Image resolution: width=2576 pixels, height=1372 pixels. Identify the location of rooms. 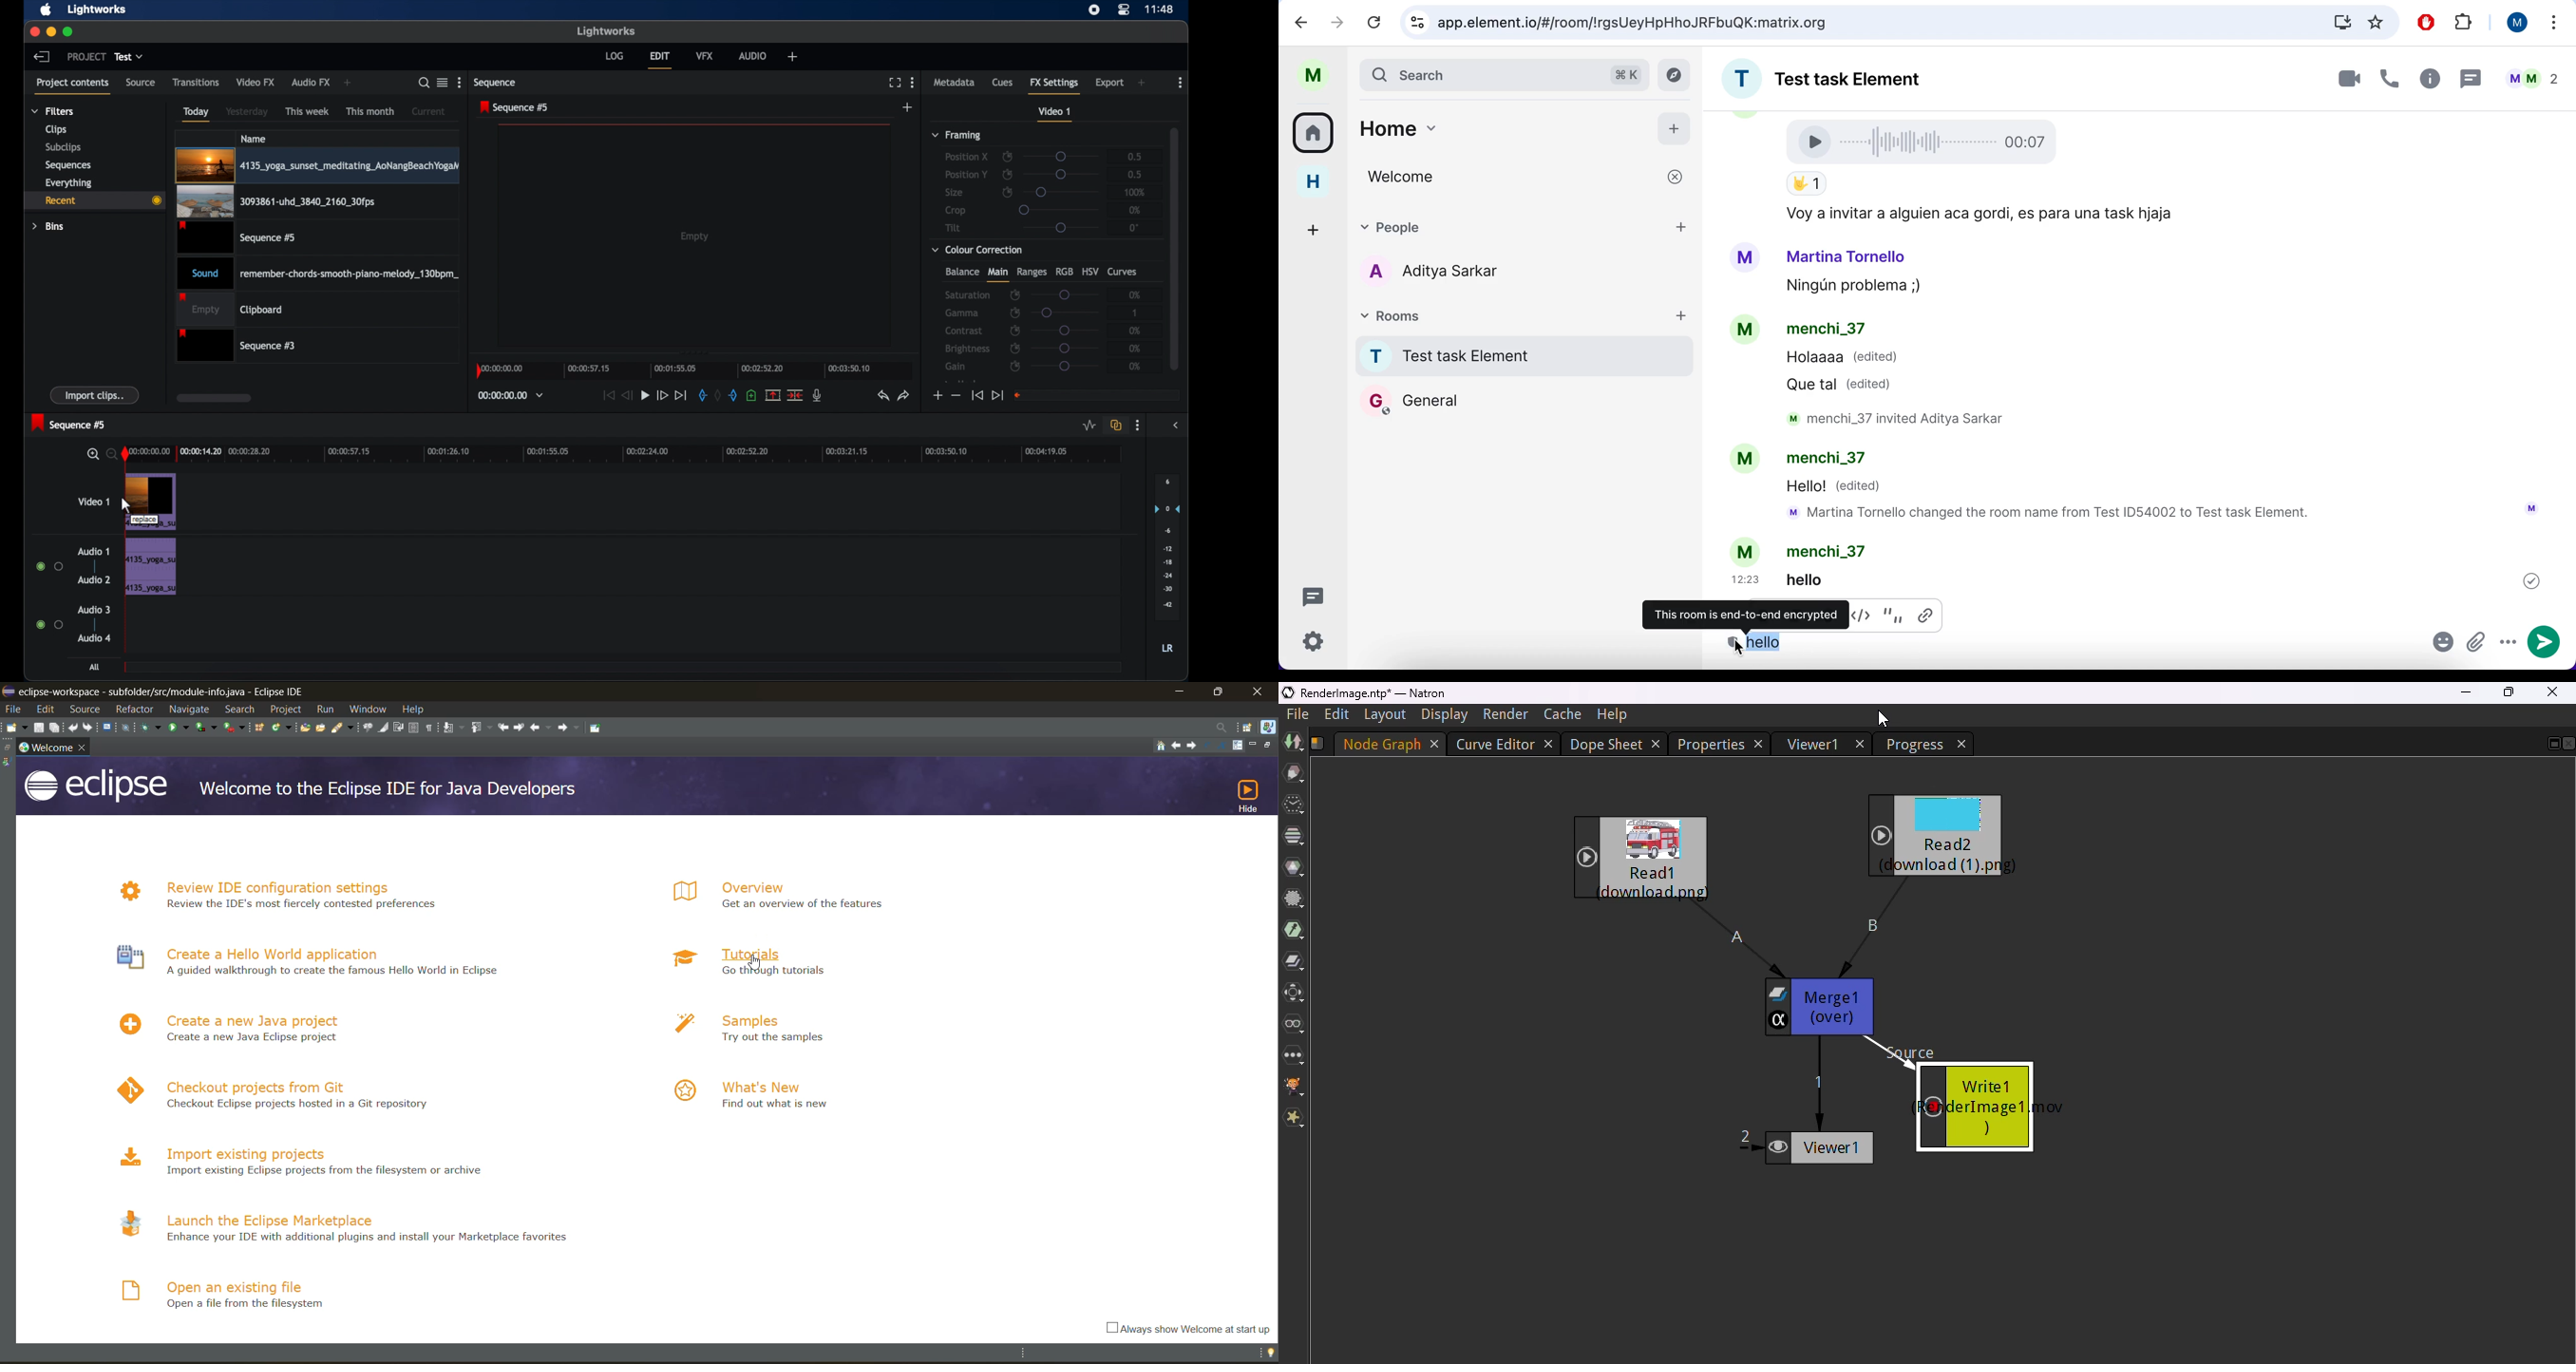
(1317, 132).